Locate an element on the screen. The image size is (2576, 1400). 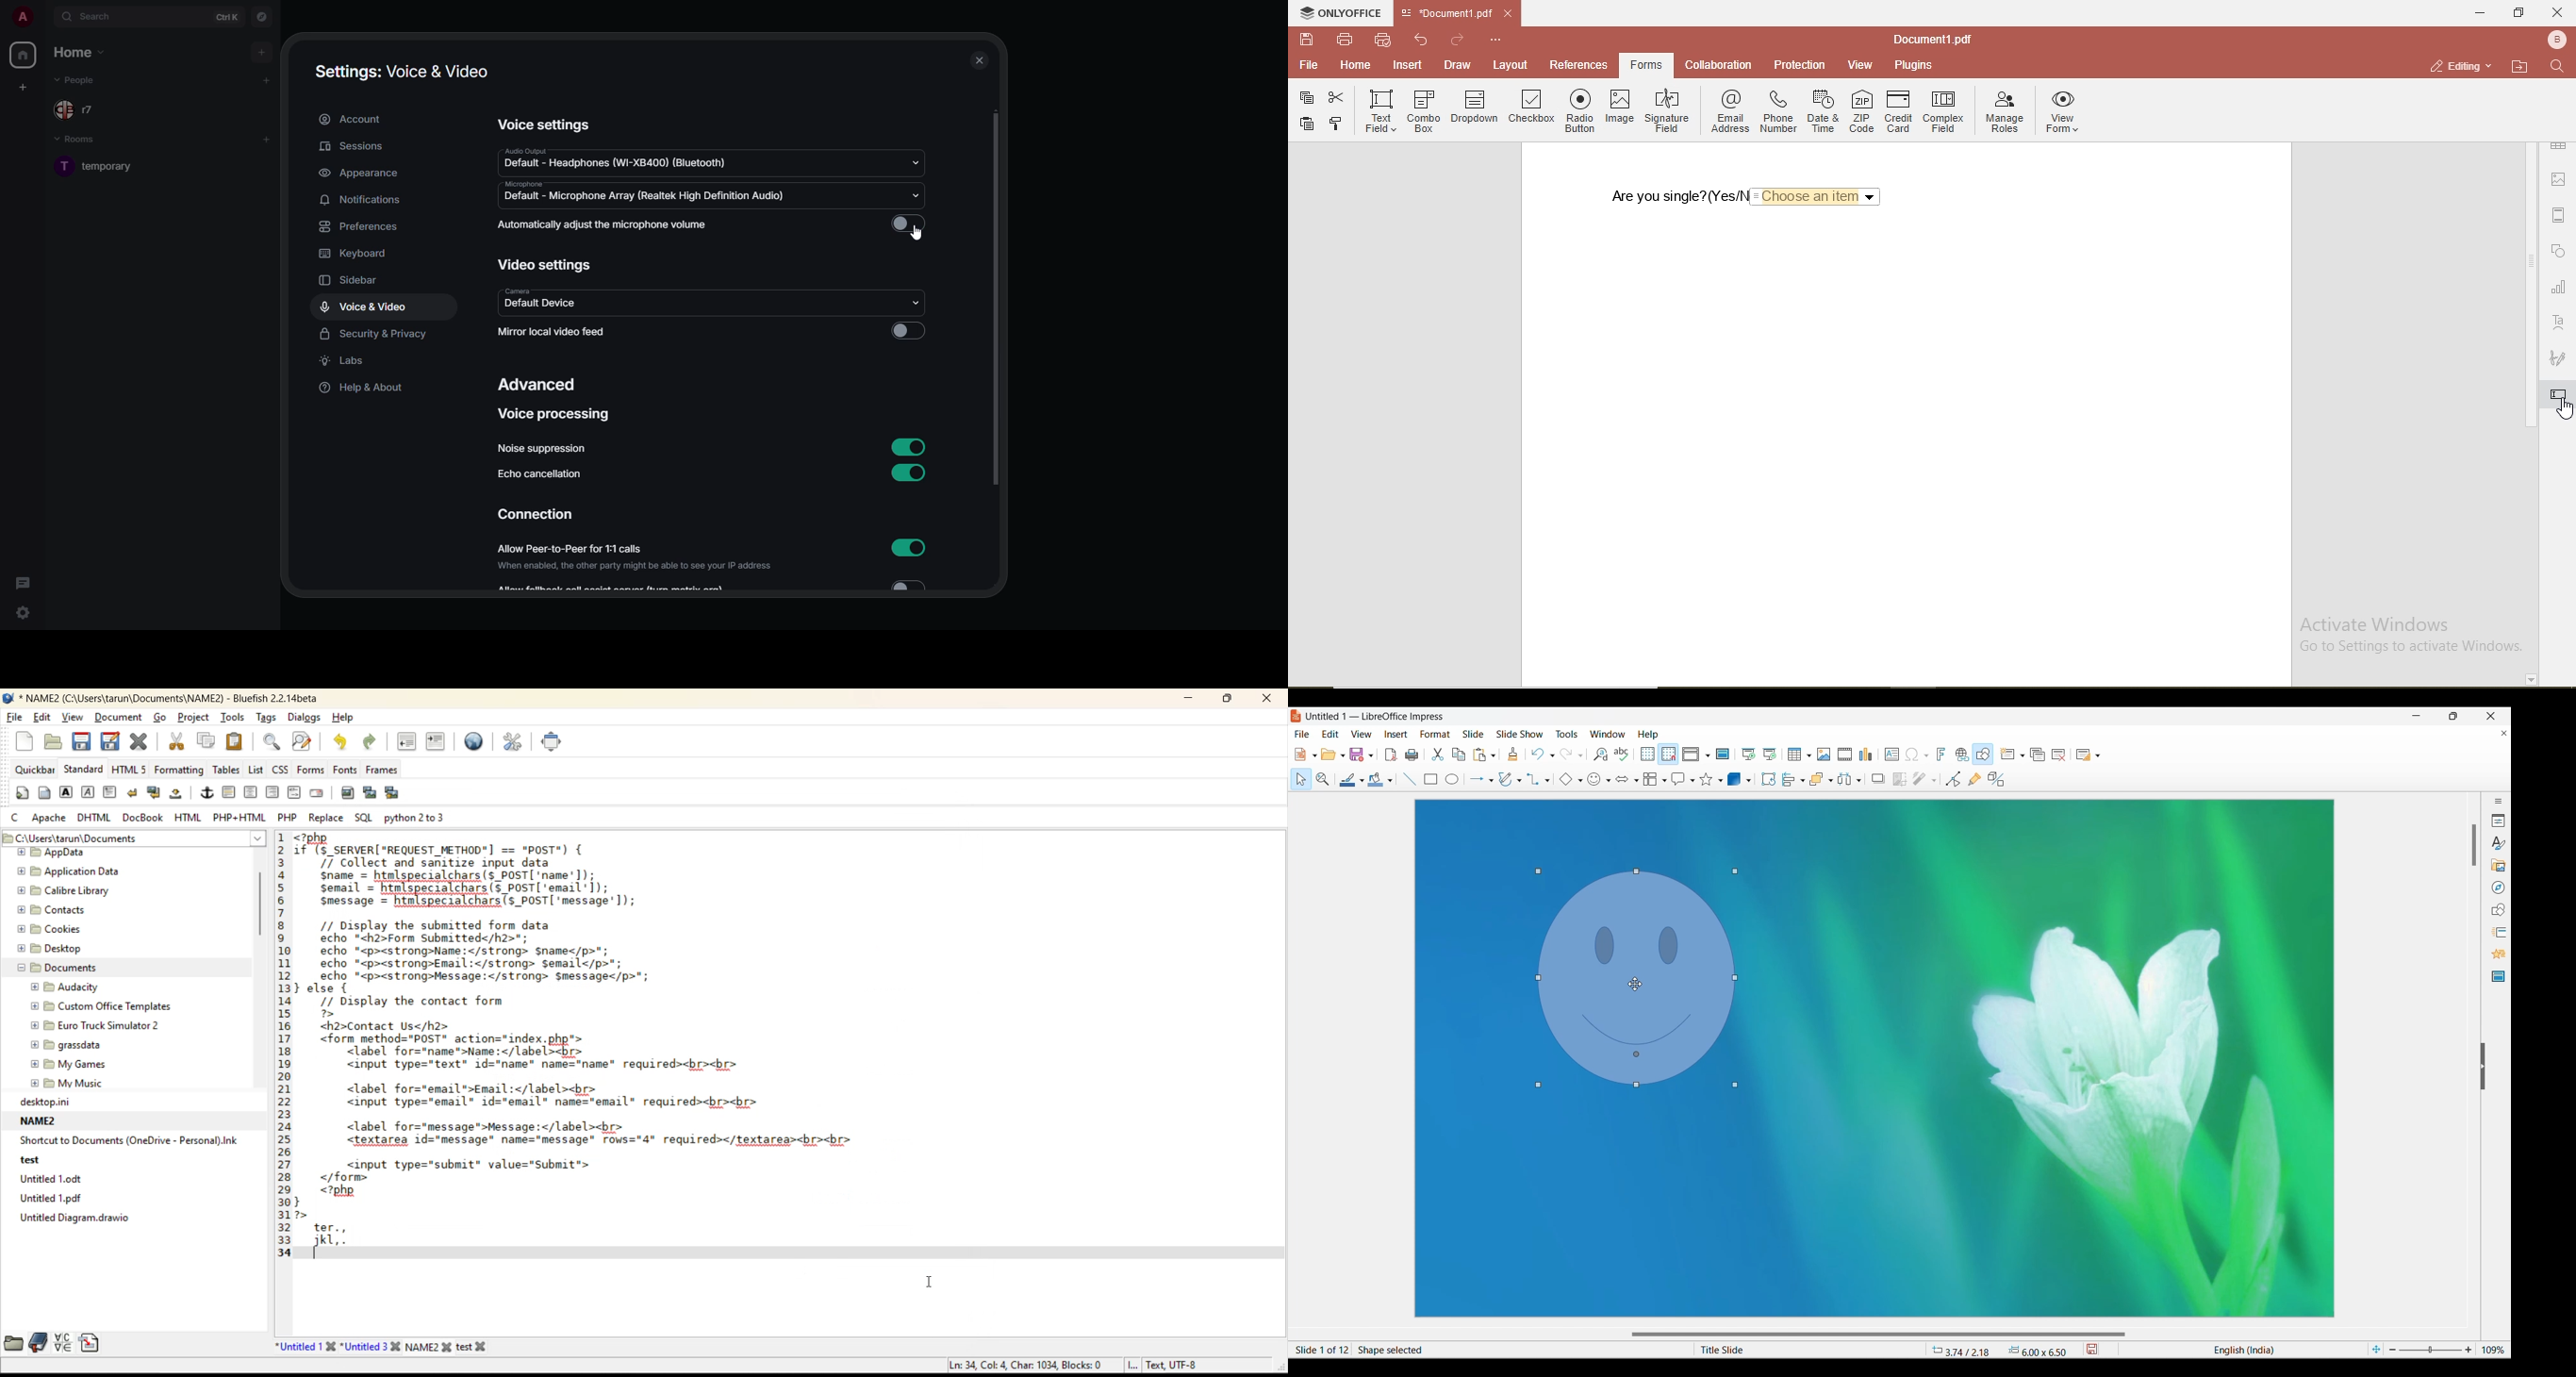
cut is located at coordinates (1334, 96).